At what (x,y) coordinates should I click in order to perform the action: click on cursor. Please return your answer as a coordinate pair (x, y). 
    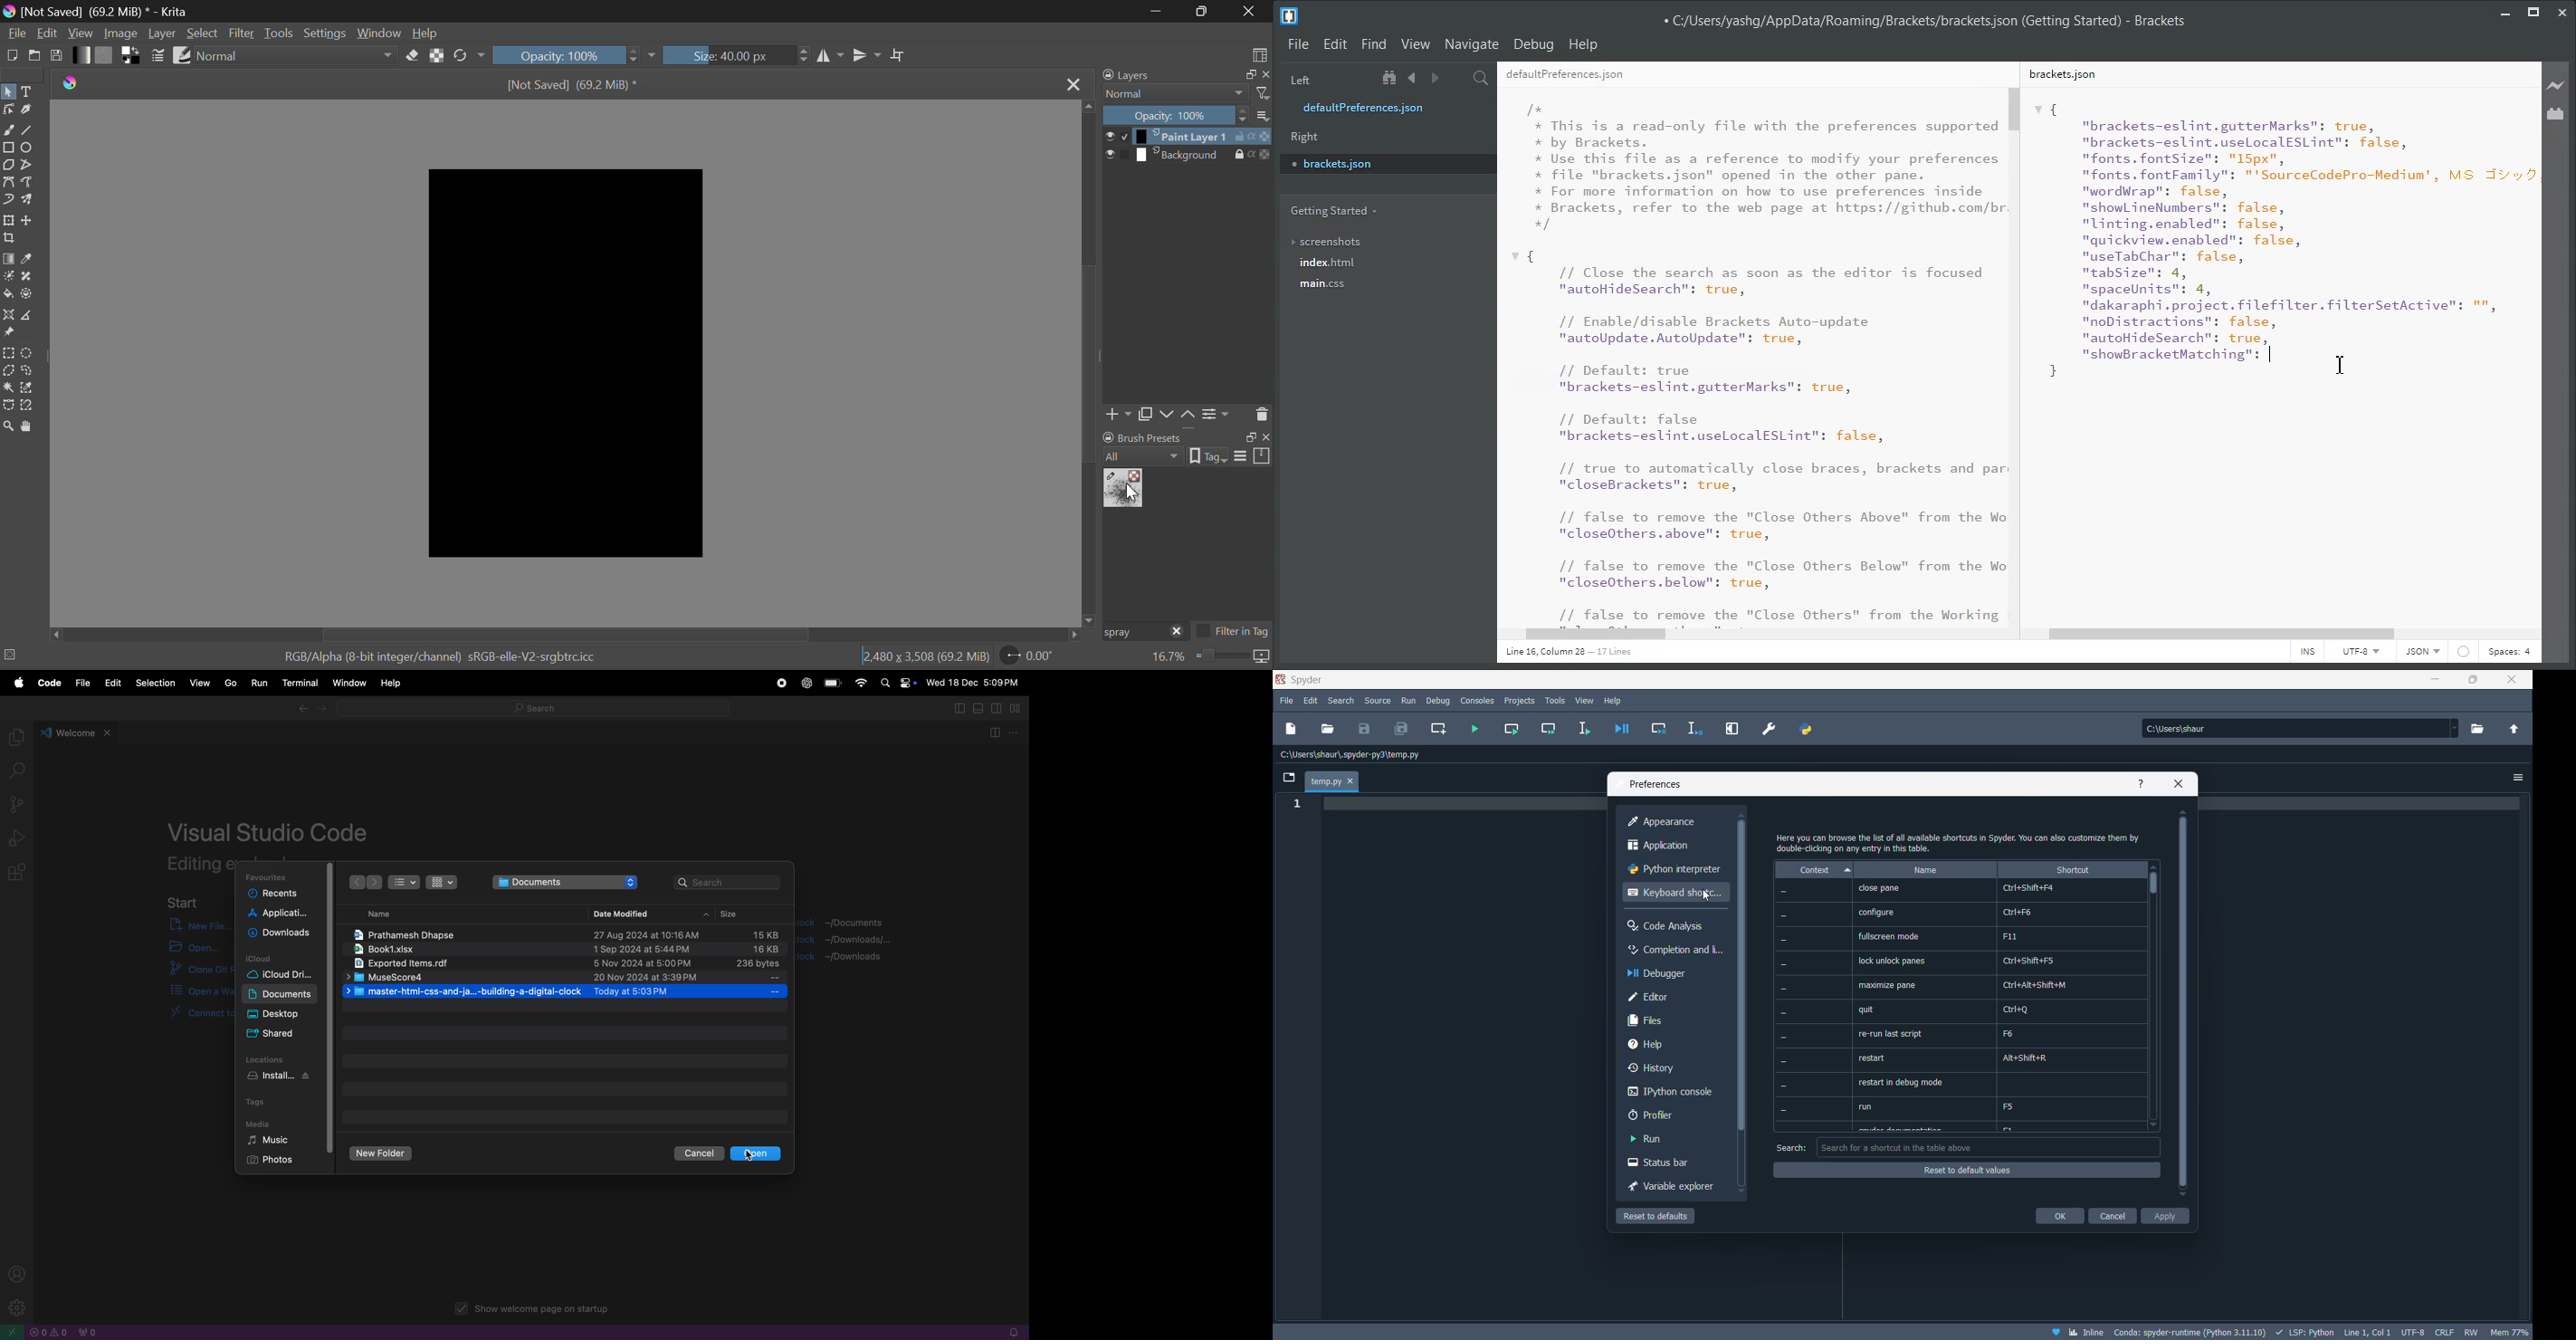
    Looking at the image, I should click on (754, 1156).